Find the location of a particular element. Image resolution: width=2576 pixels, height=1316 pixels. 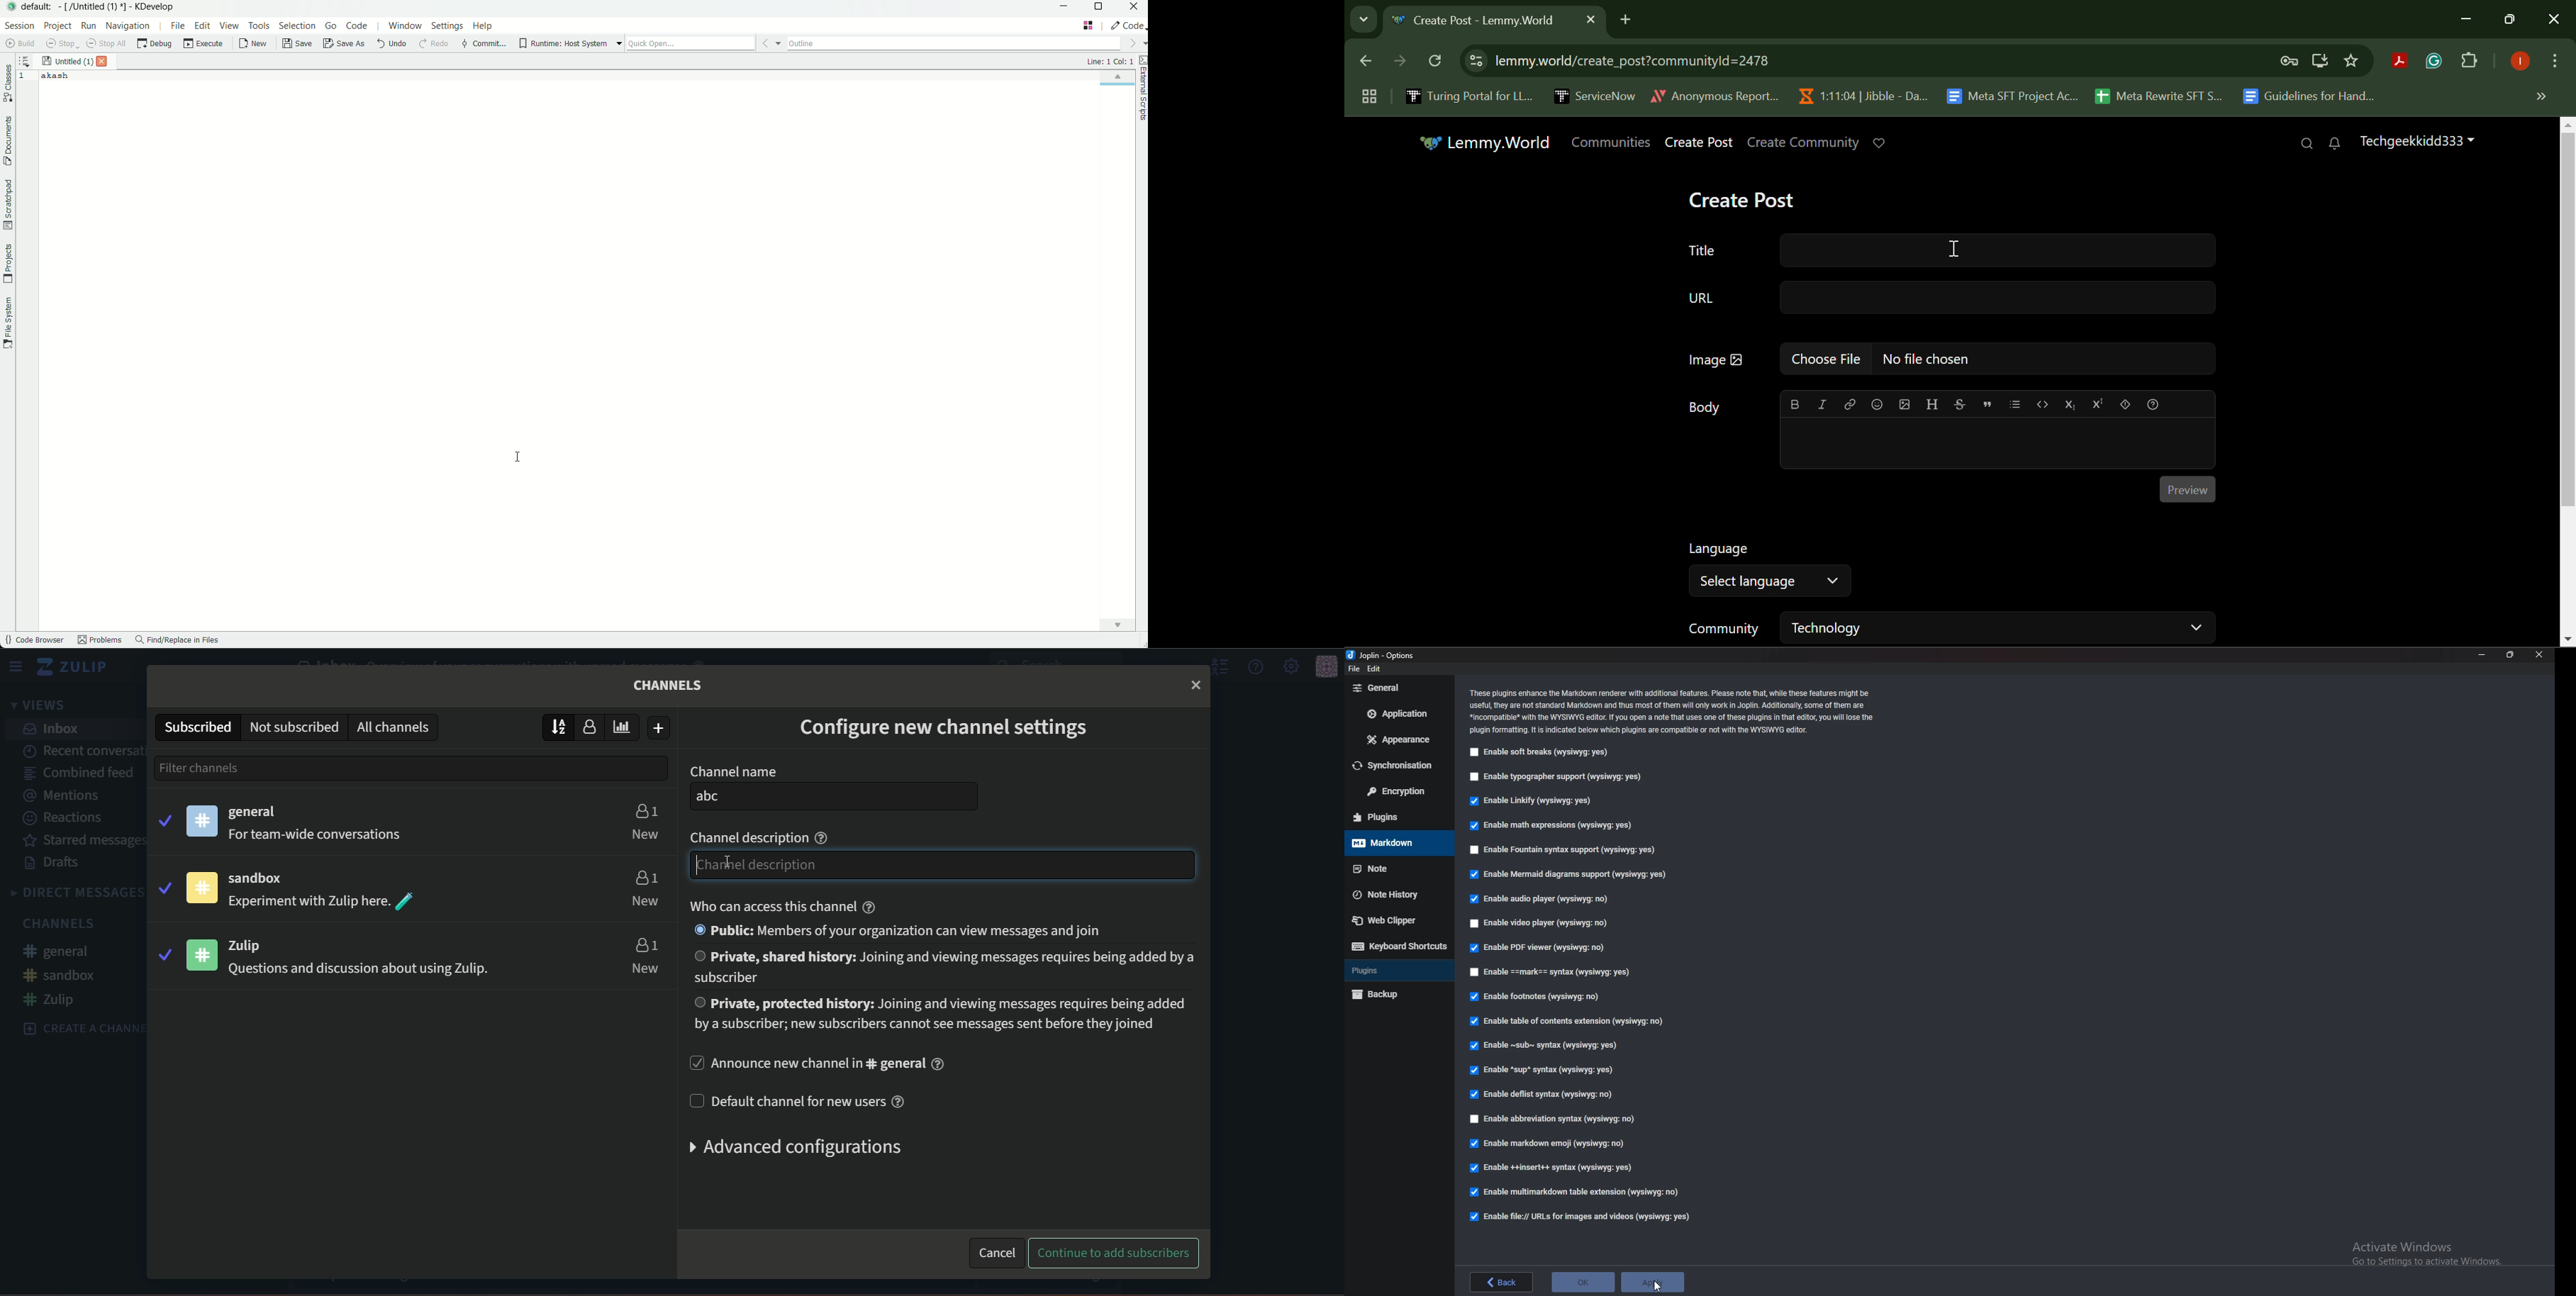

plugins is located at coordinates (1390, 817).